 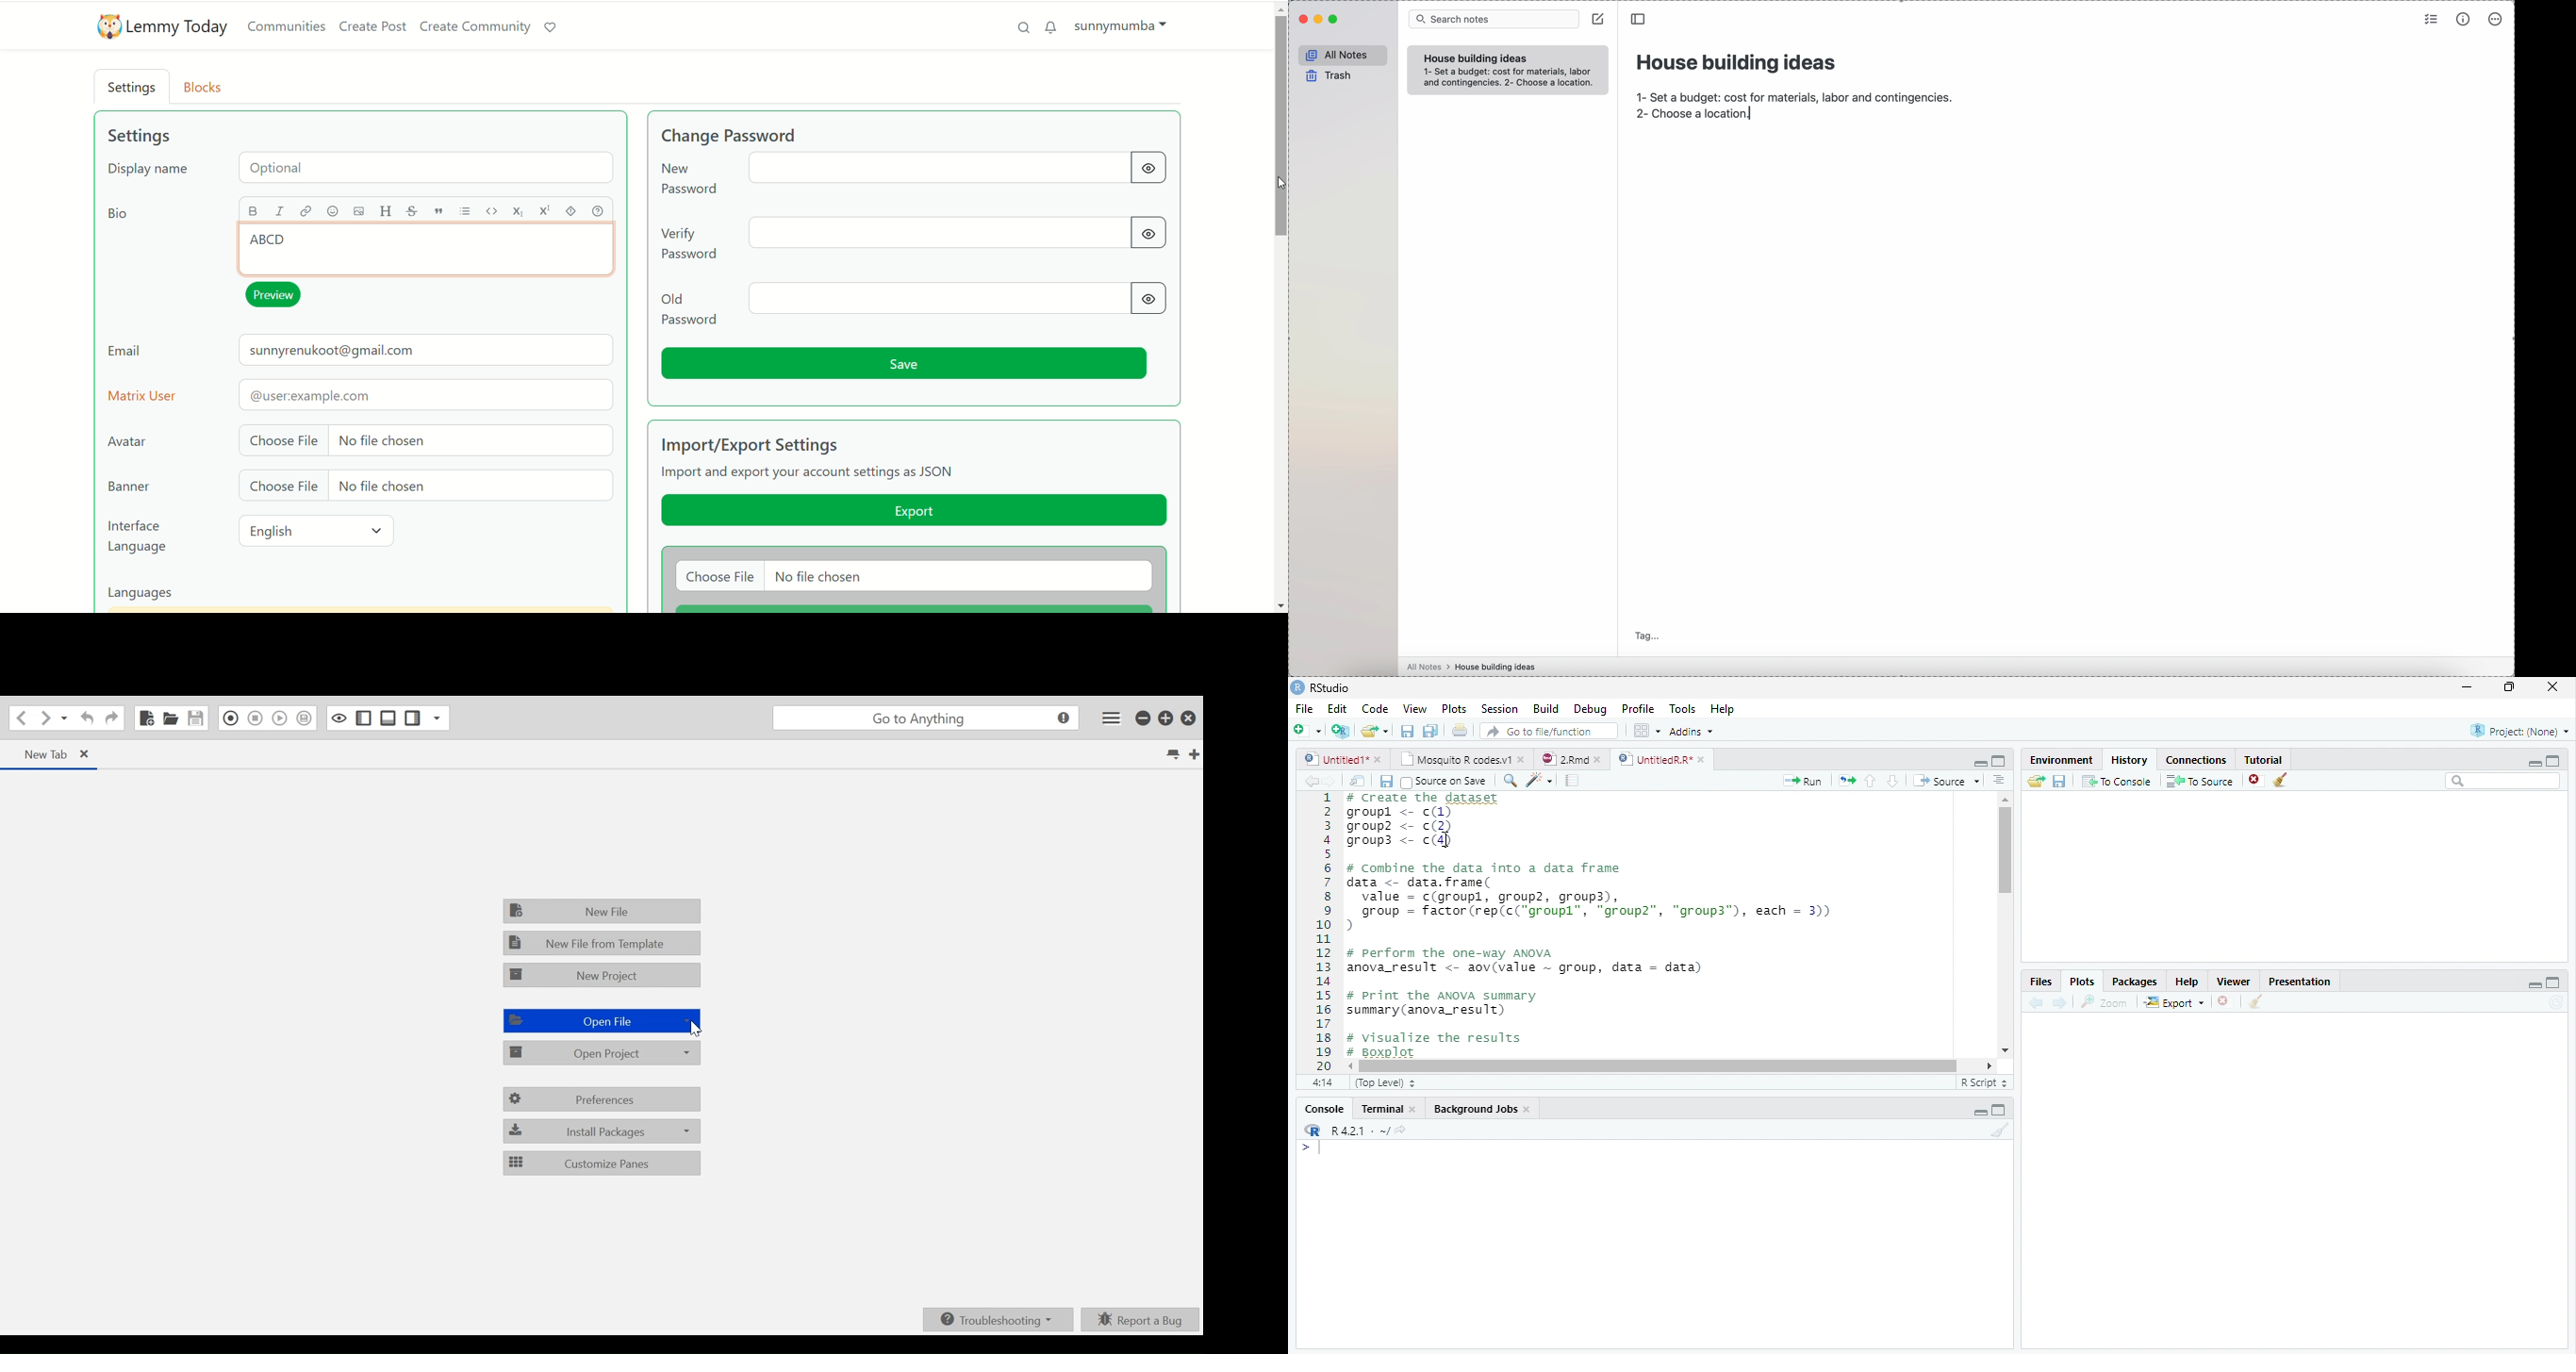 I want to click on Save All open documents, so click(x=1429, y=731).